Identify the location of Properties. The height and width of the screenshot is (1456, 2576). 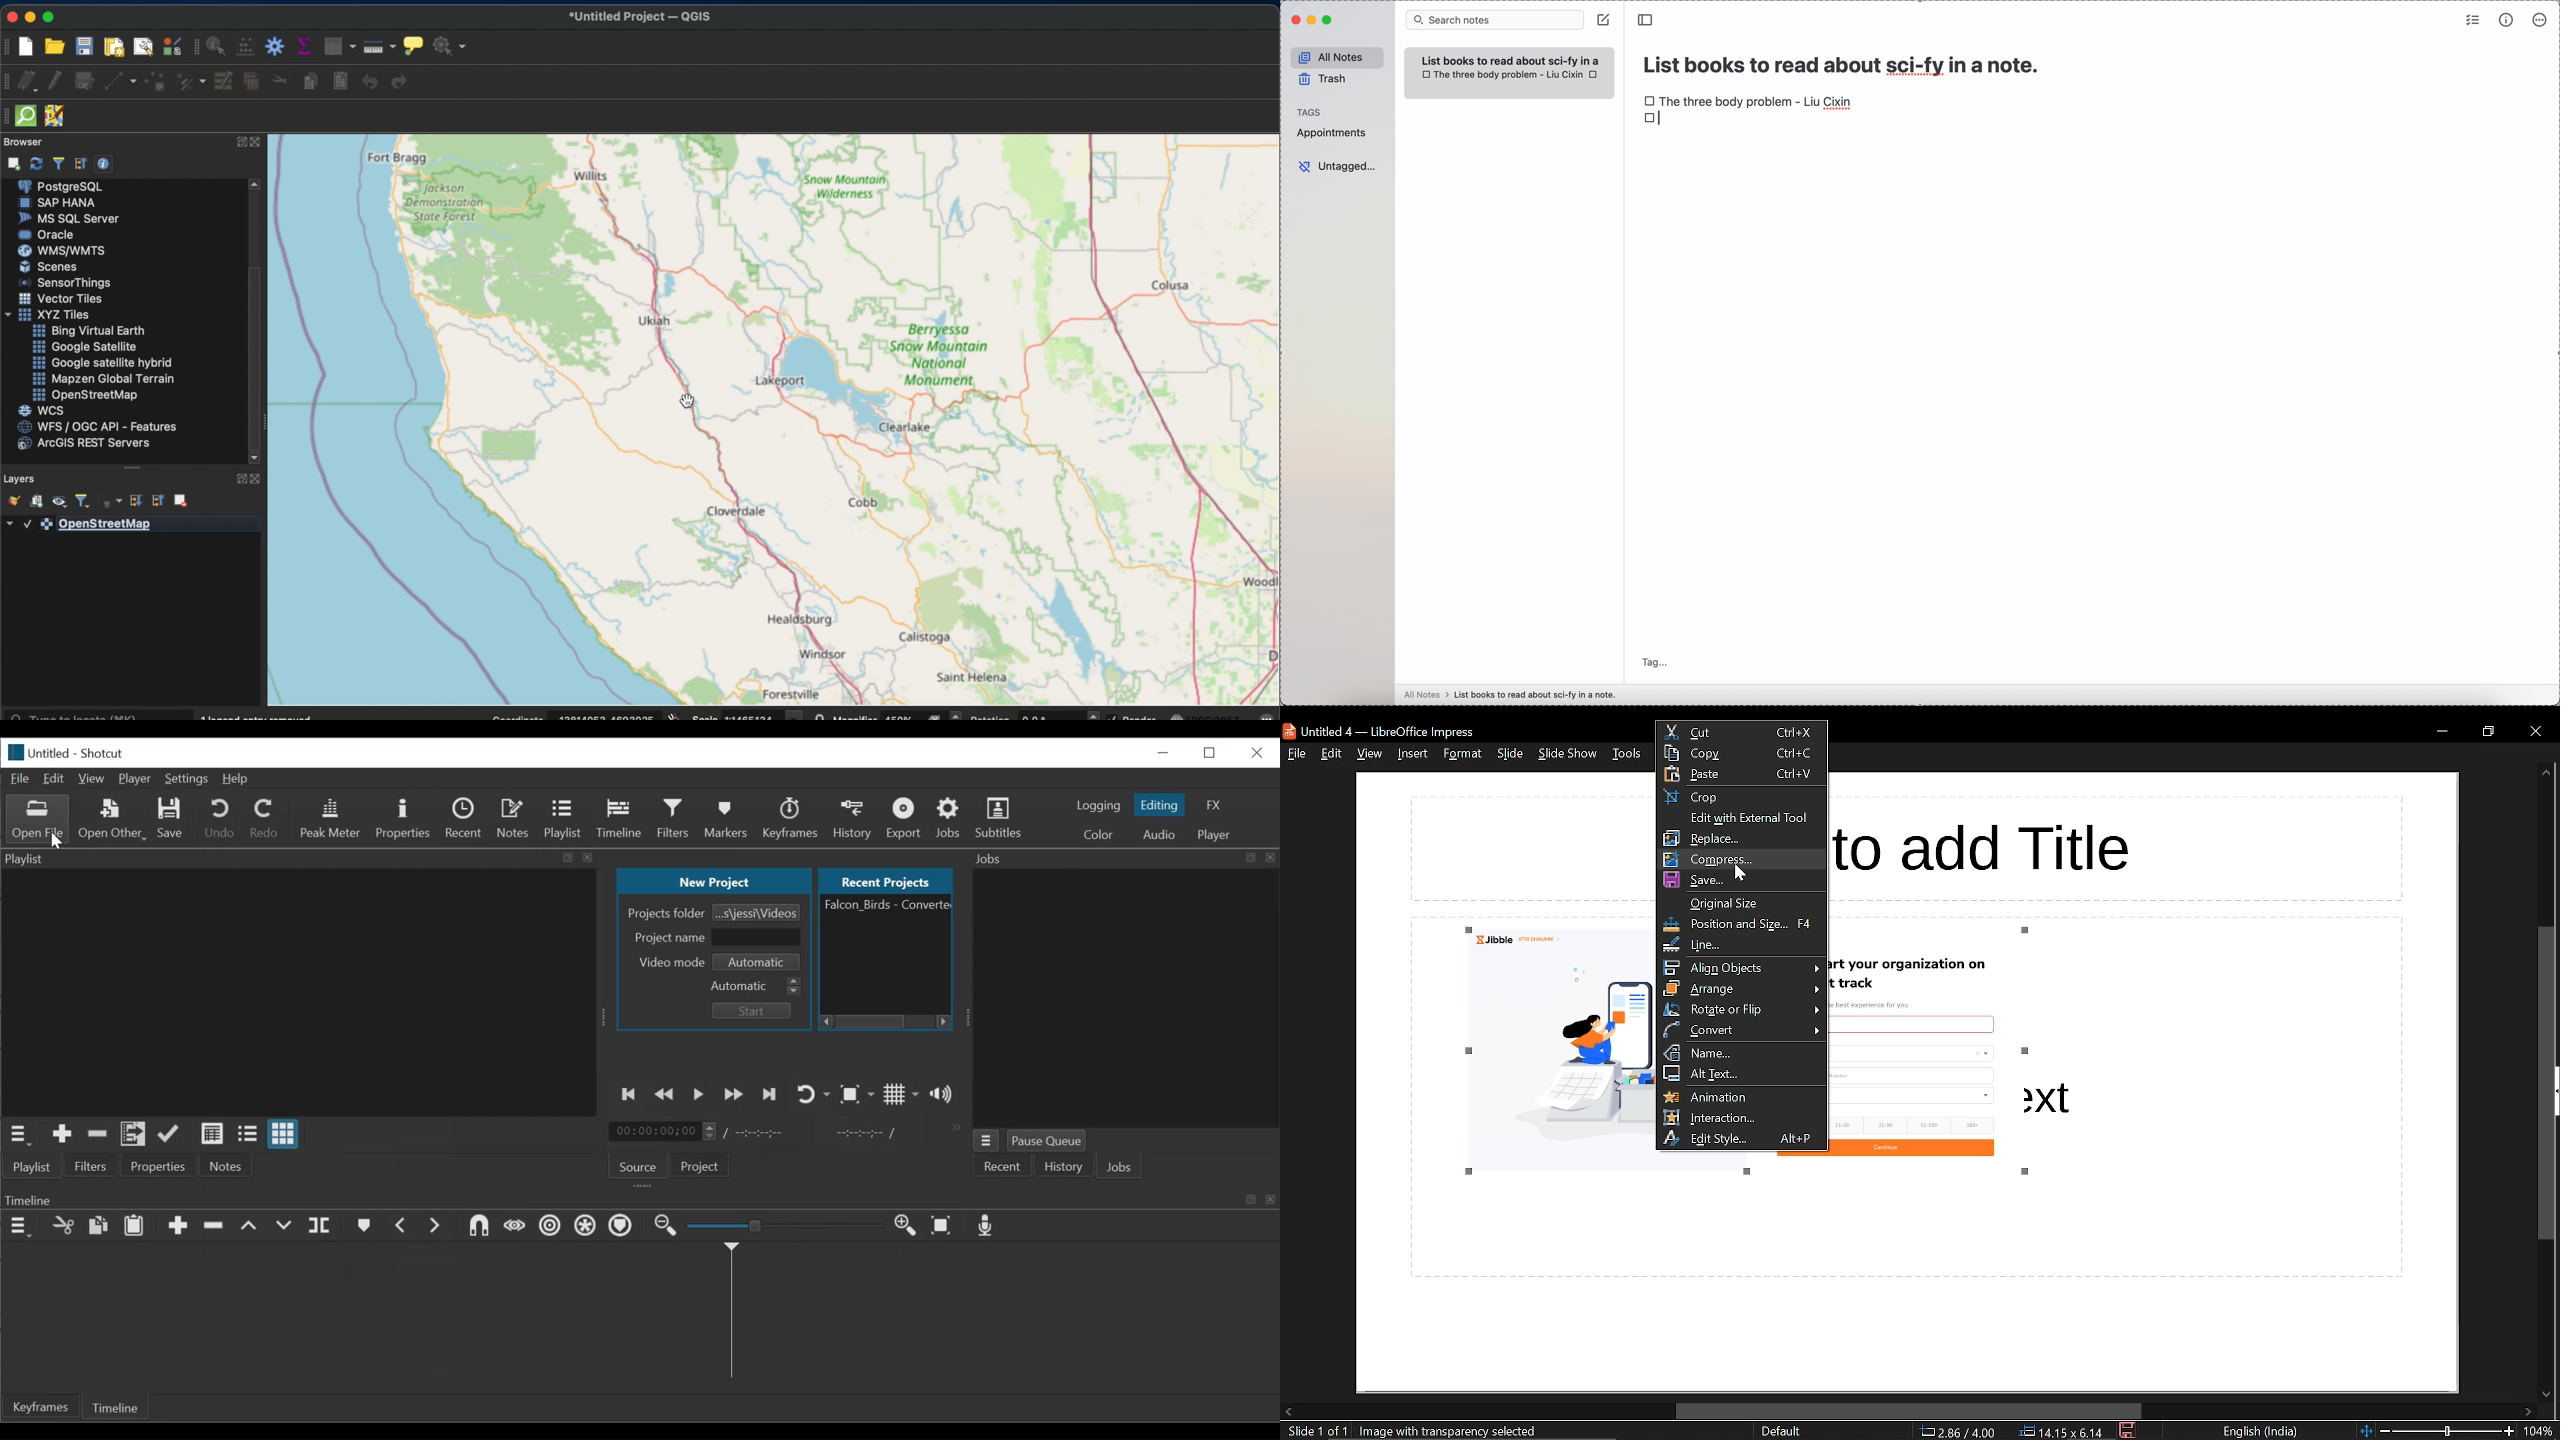
(403, 819).